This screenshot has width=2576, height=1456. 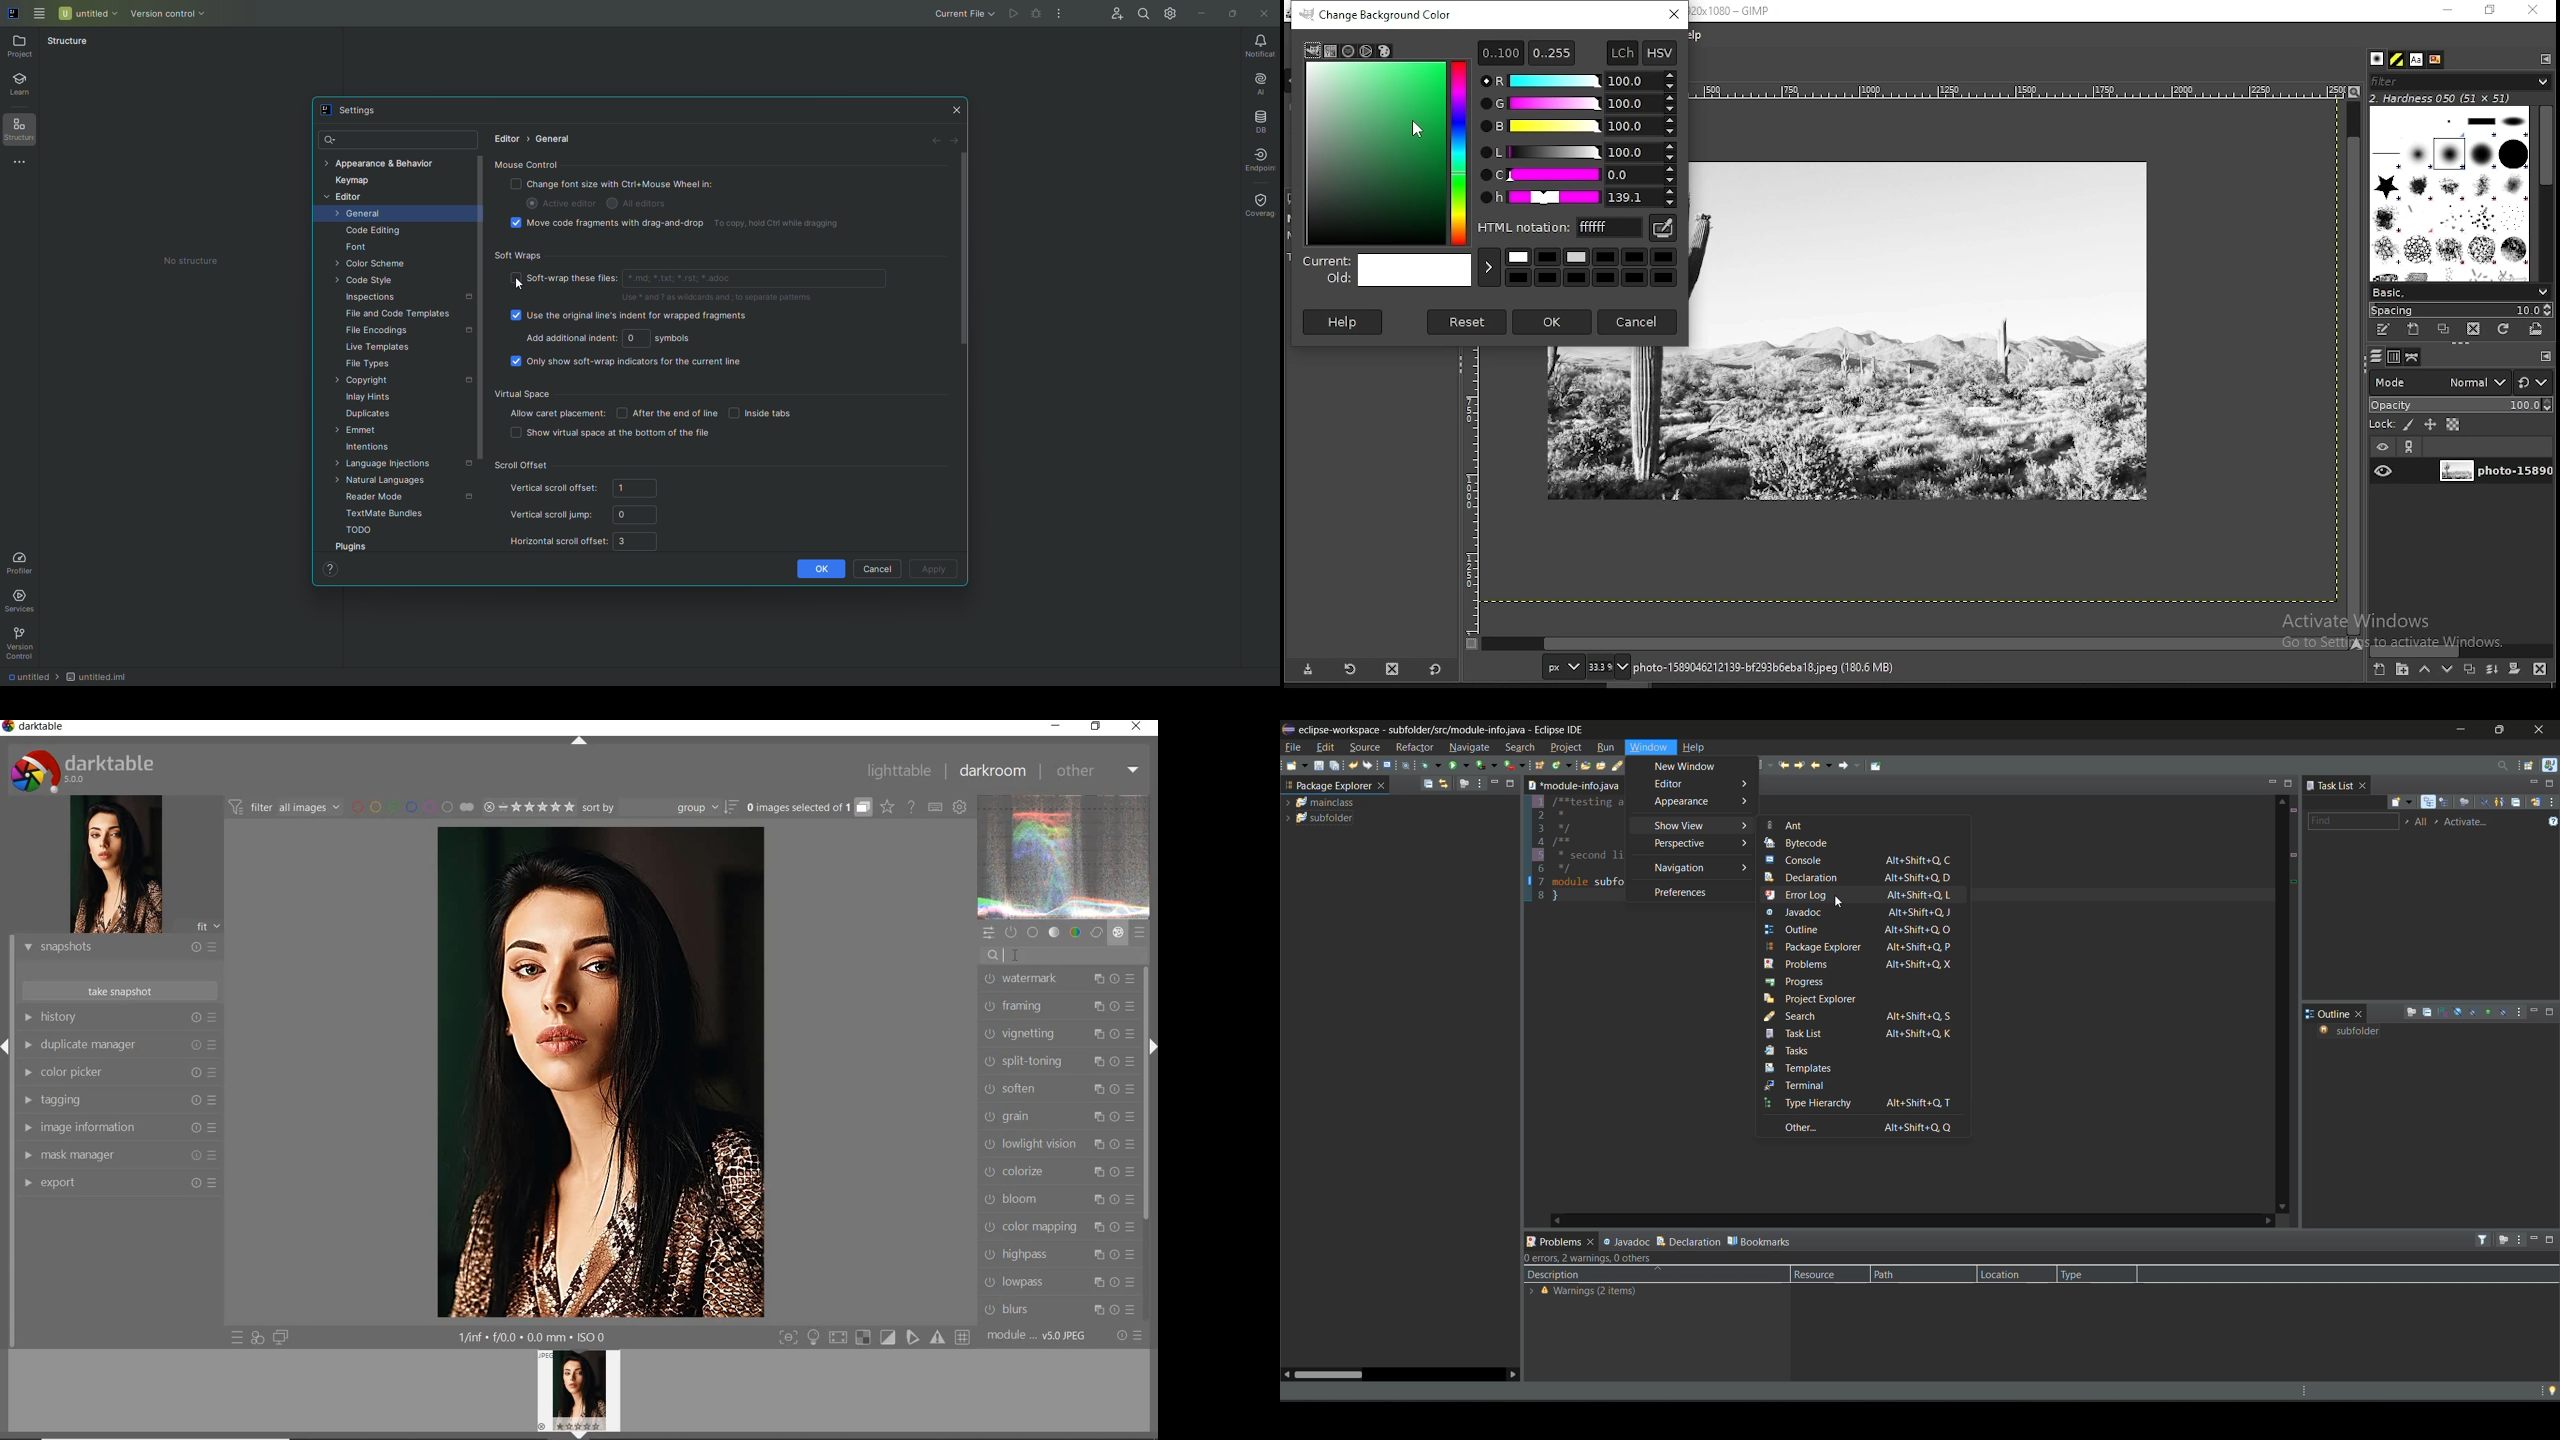 What do you see at coordinates (1607, 749) in the screenshot?
I see `run` at bounding box center [1607, 749].